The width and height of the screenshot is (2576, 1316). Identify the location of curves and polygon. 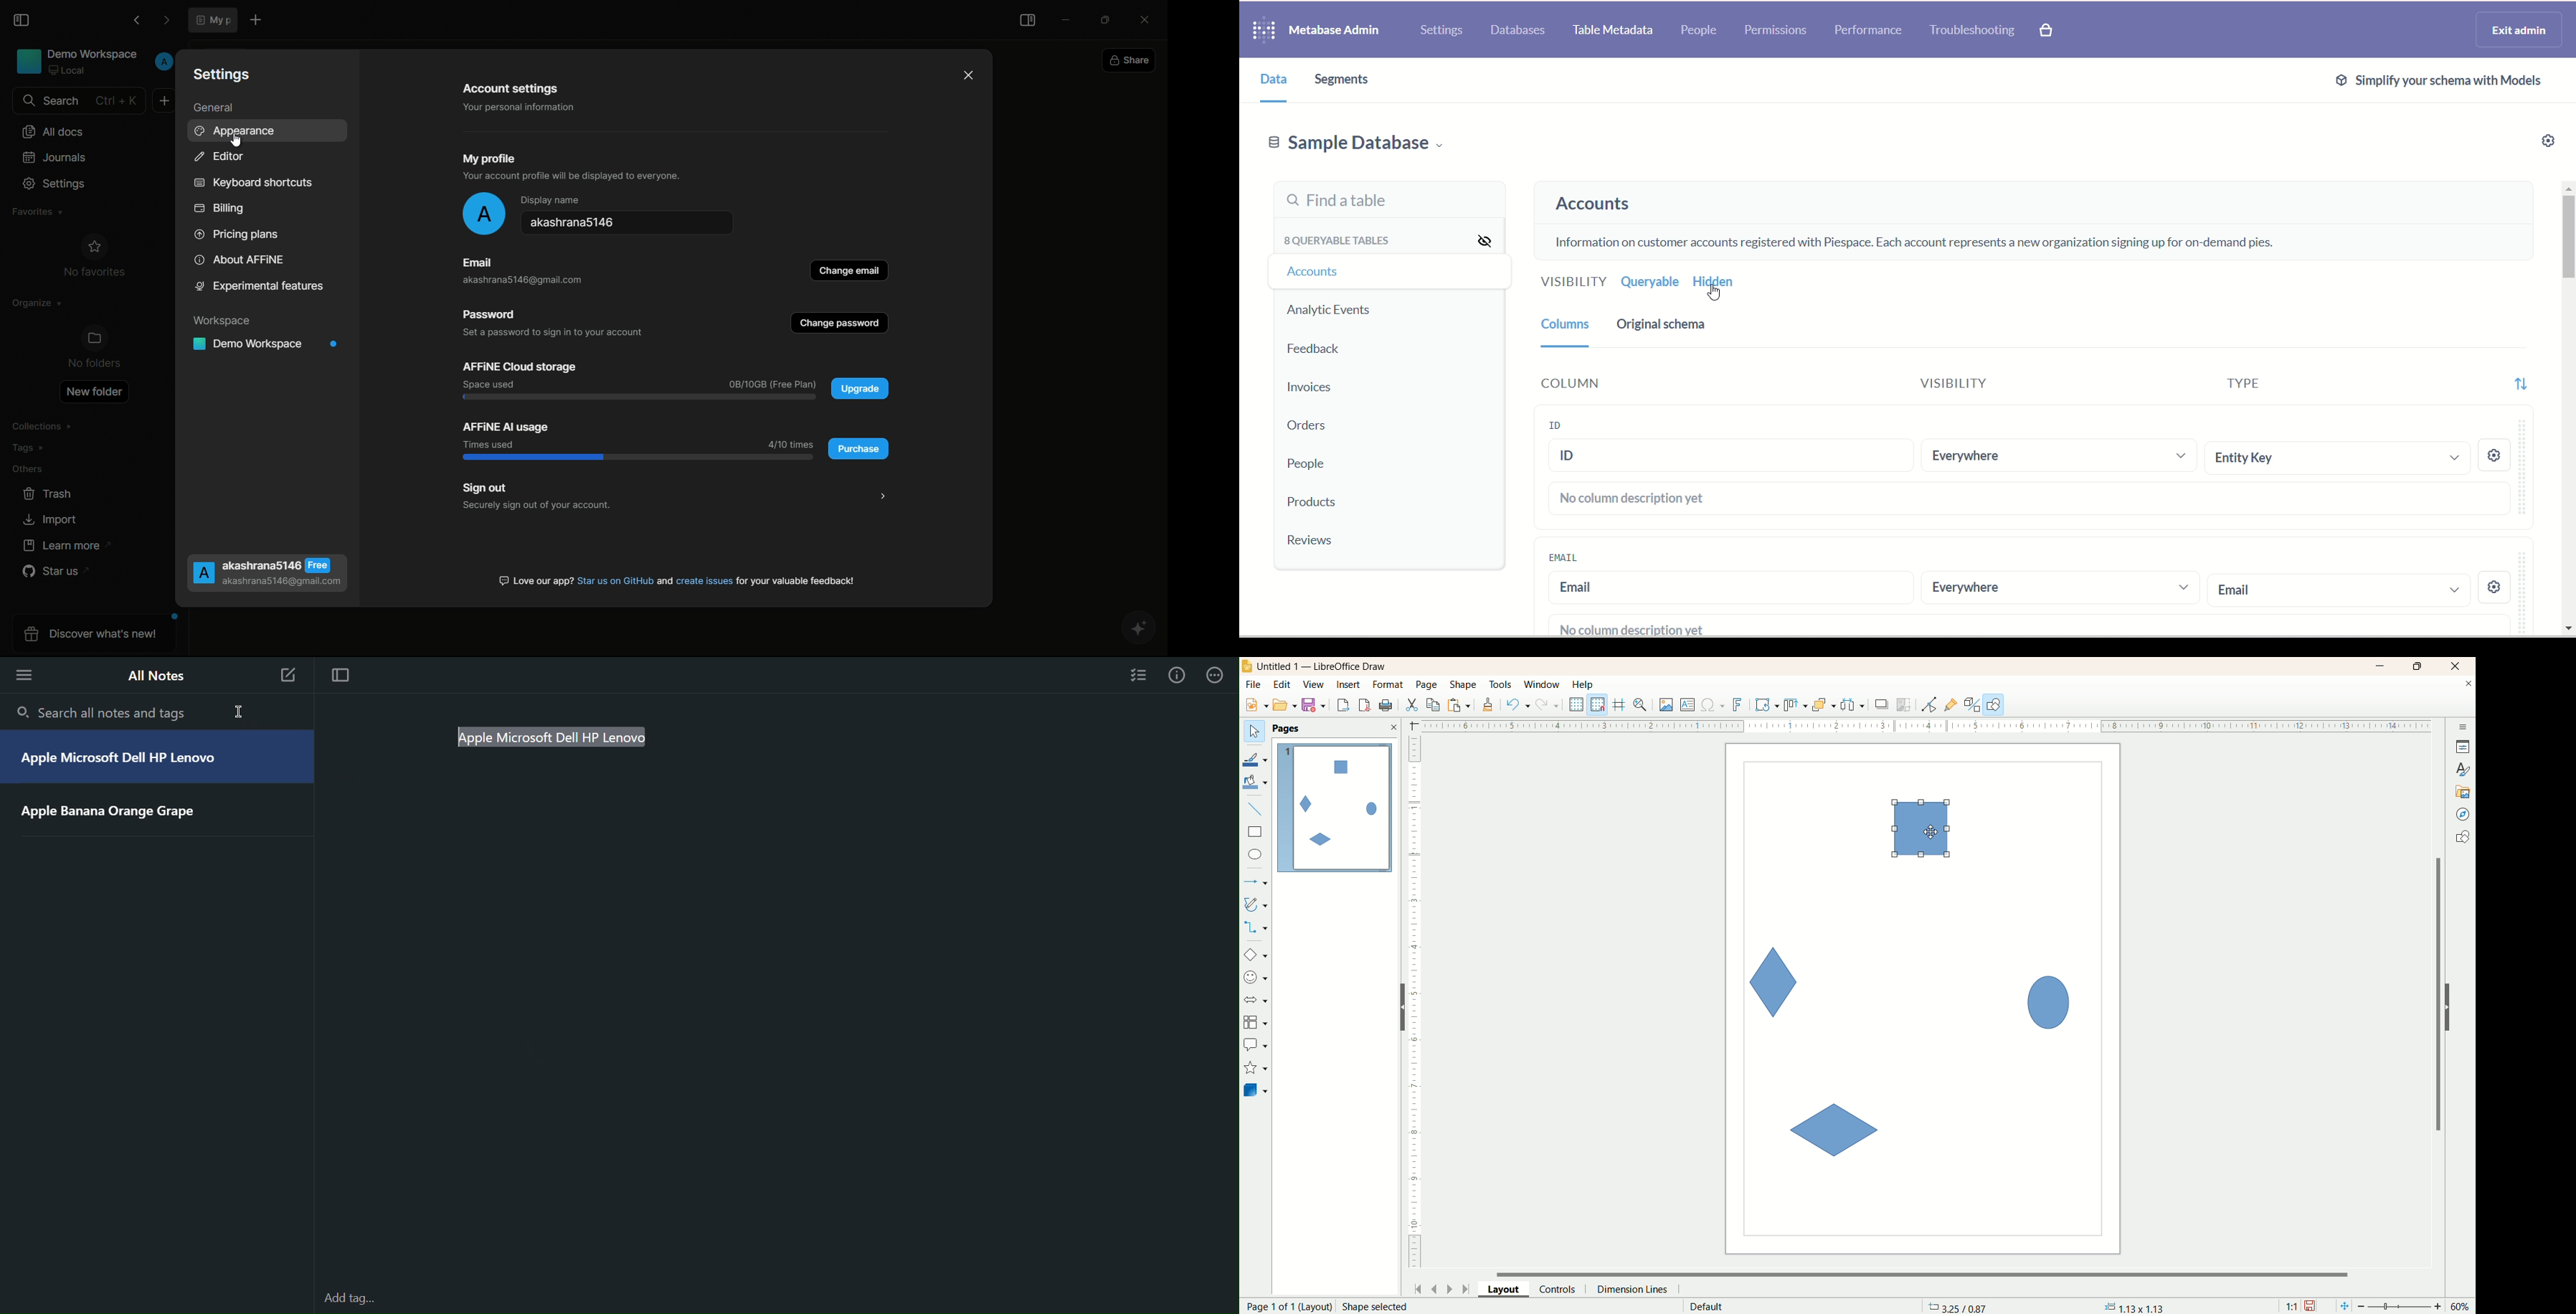
(1257, 904).